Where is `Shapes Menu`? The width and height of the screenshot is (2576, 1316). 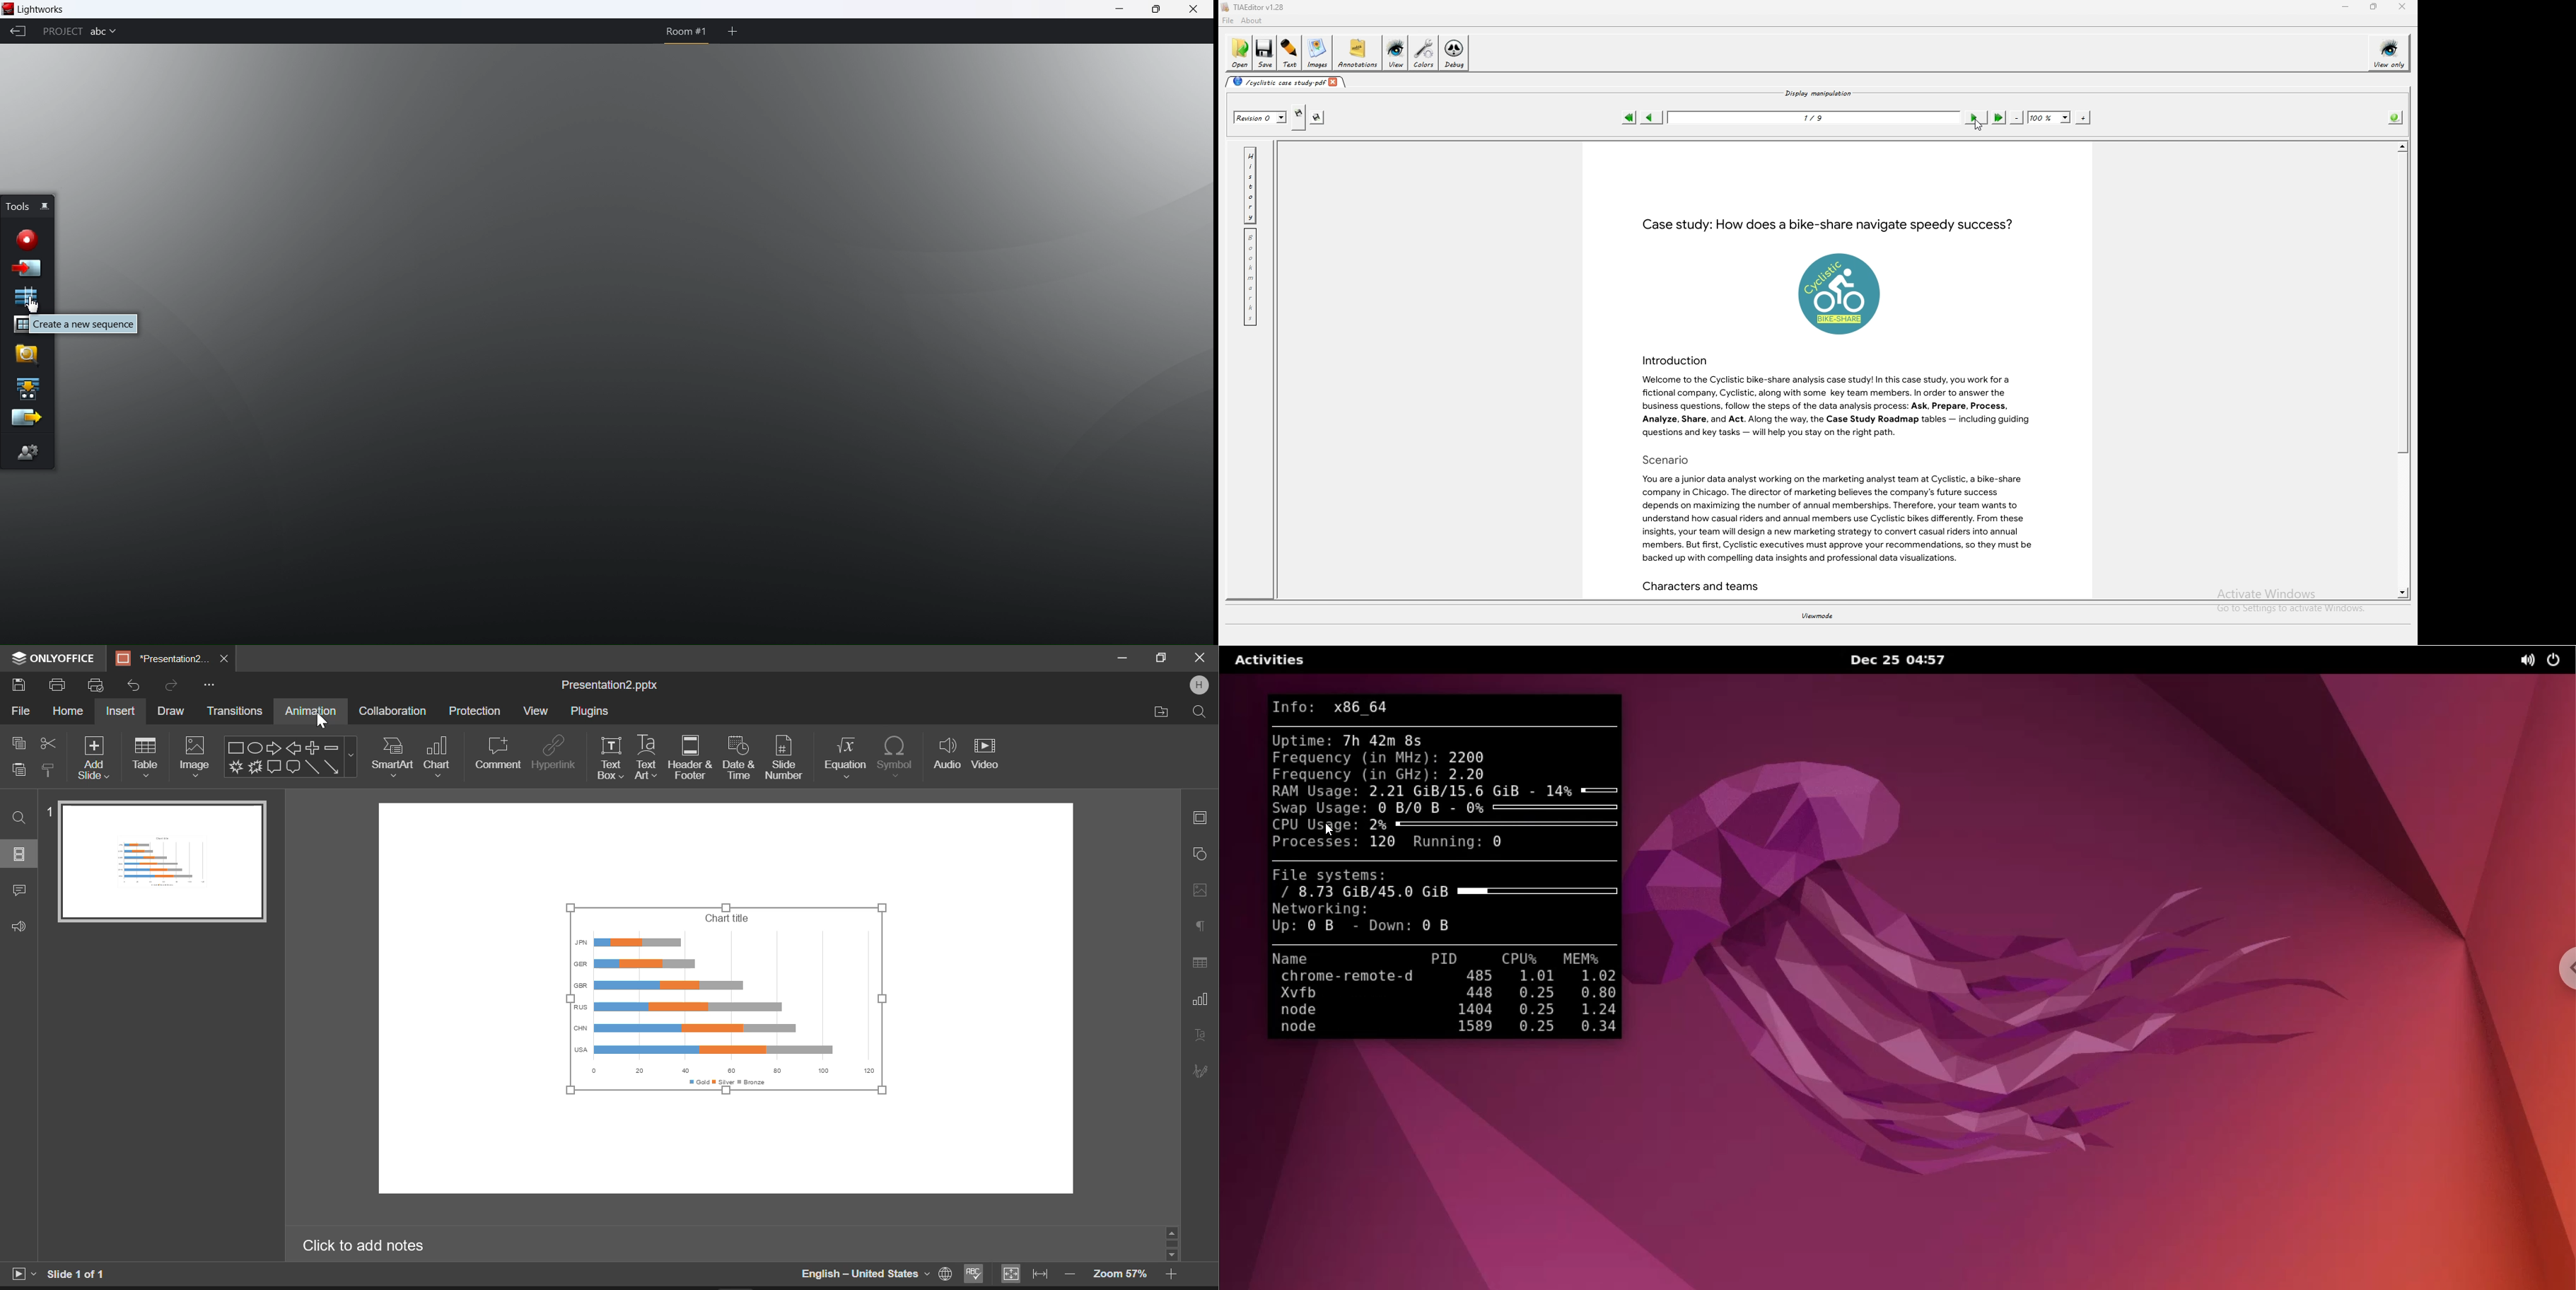 Shapes Menu is located at coordinates (350, 756).